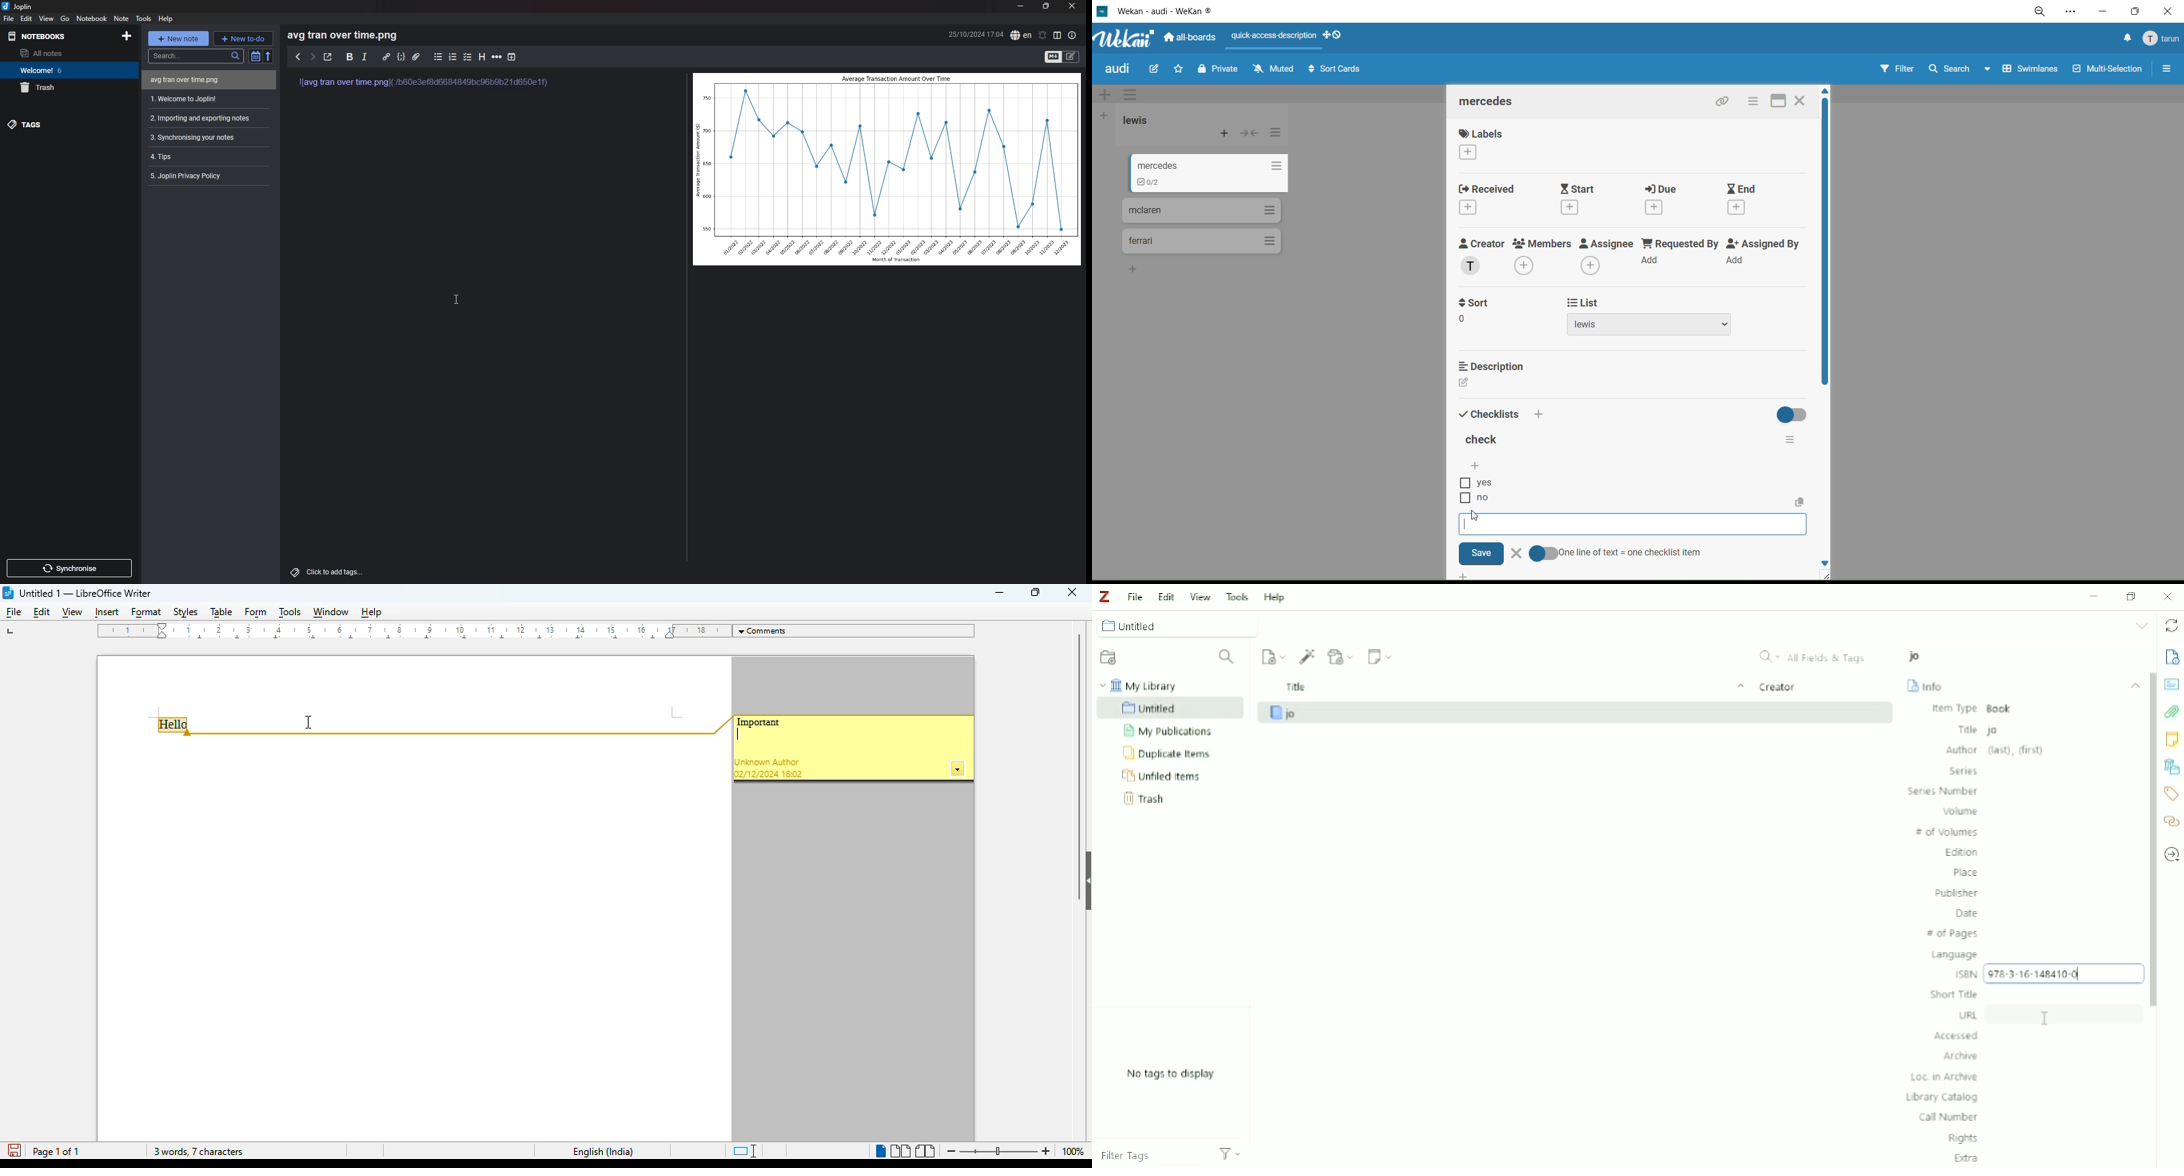 Image resolution: width=2184 pixels, height=1176 pixels. What do you see at coordinates (72, 614) in the screenshot?
I see `view` at bounding box center [72, 614].